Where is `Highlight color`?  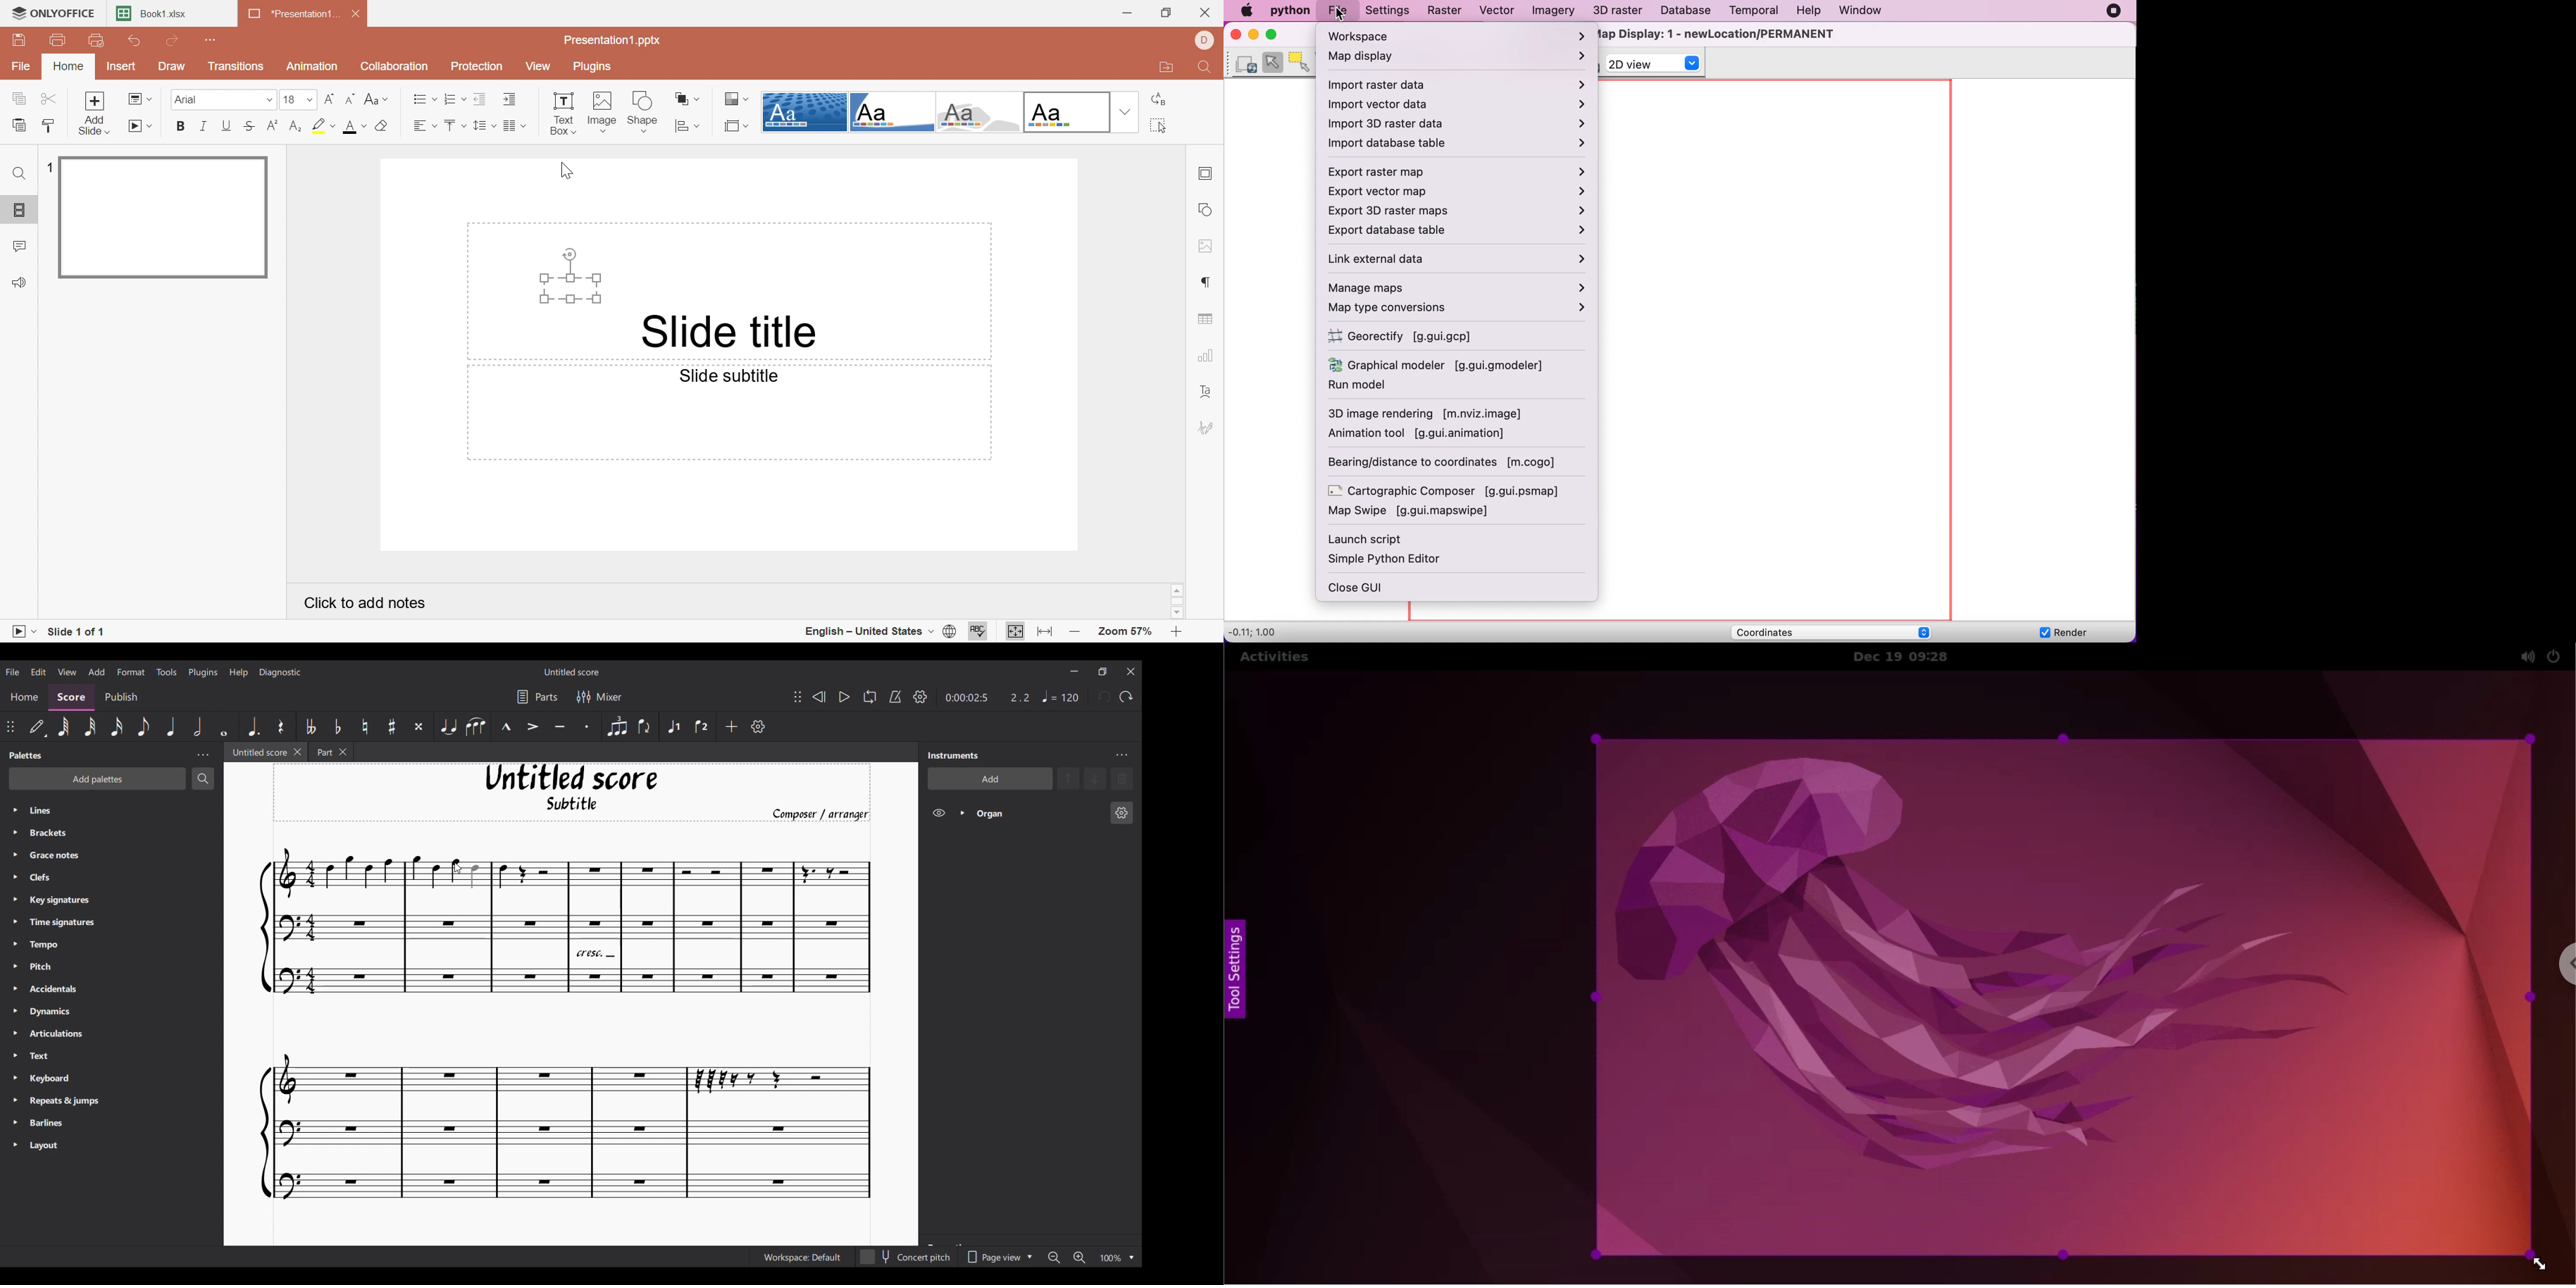
Highlight color is located at coordinates (323, 126).